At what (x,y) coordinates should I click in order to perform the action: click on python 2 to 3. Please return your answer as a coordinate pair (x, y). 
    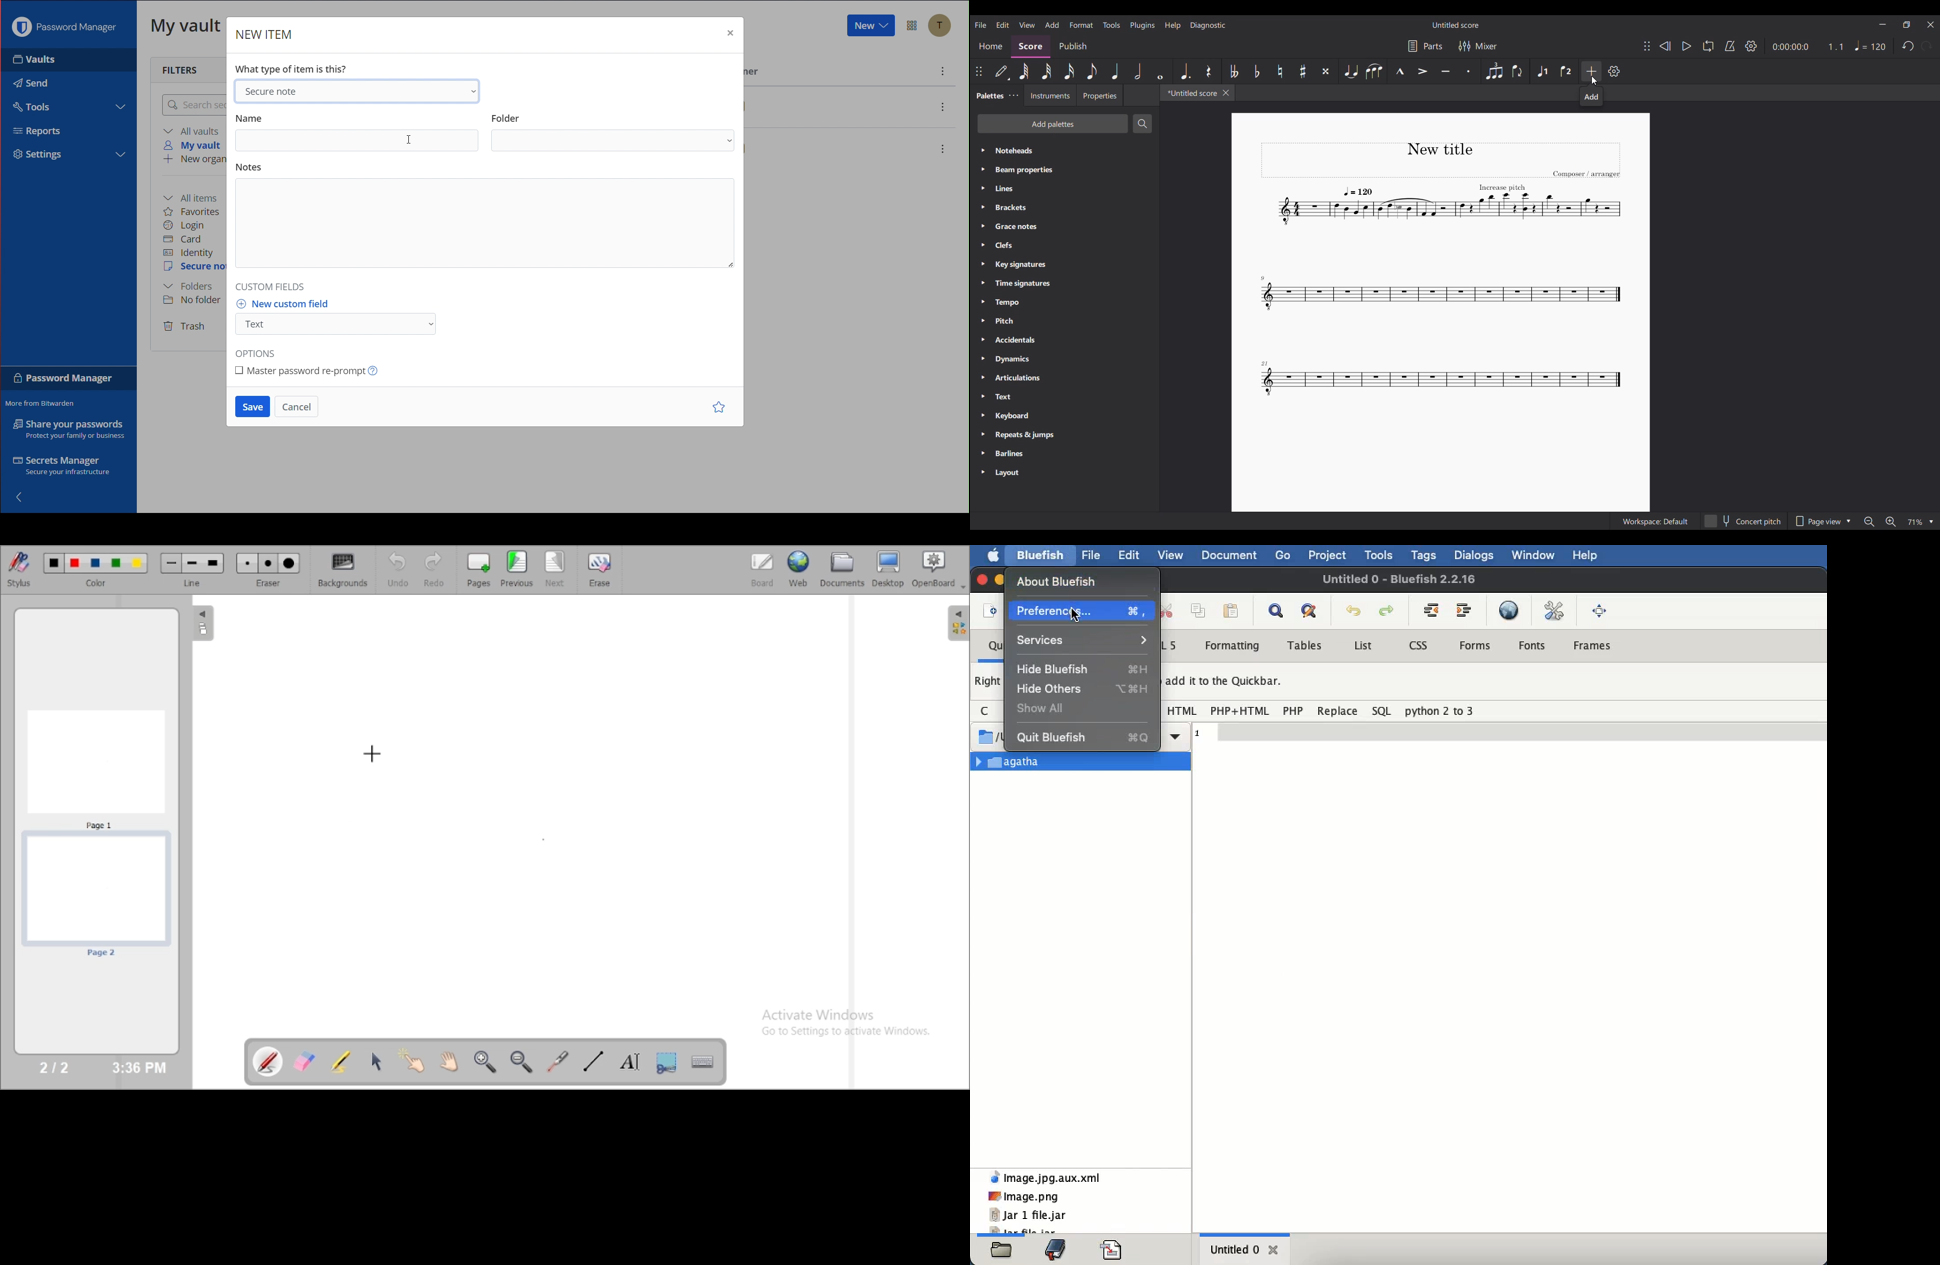
    Looking at the image, I should click on (1441, 710).